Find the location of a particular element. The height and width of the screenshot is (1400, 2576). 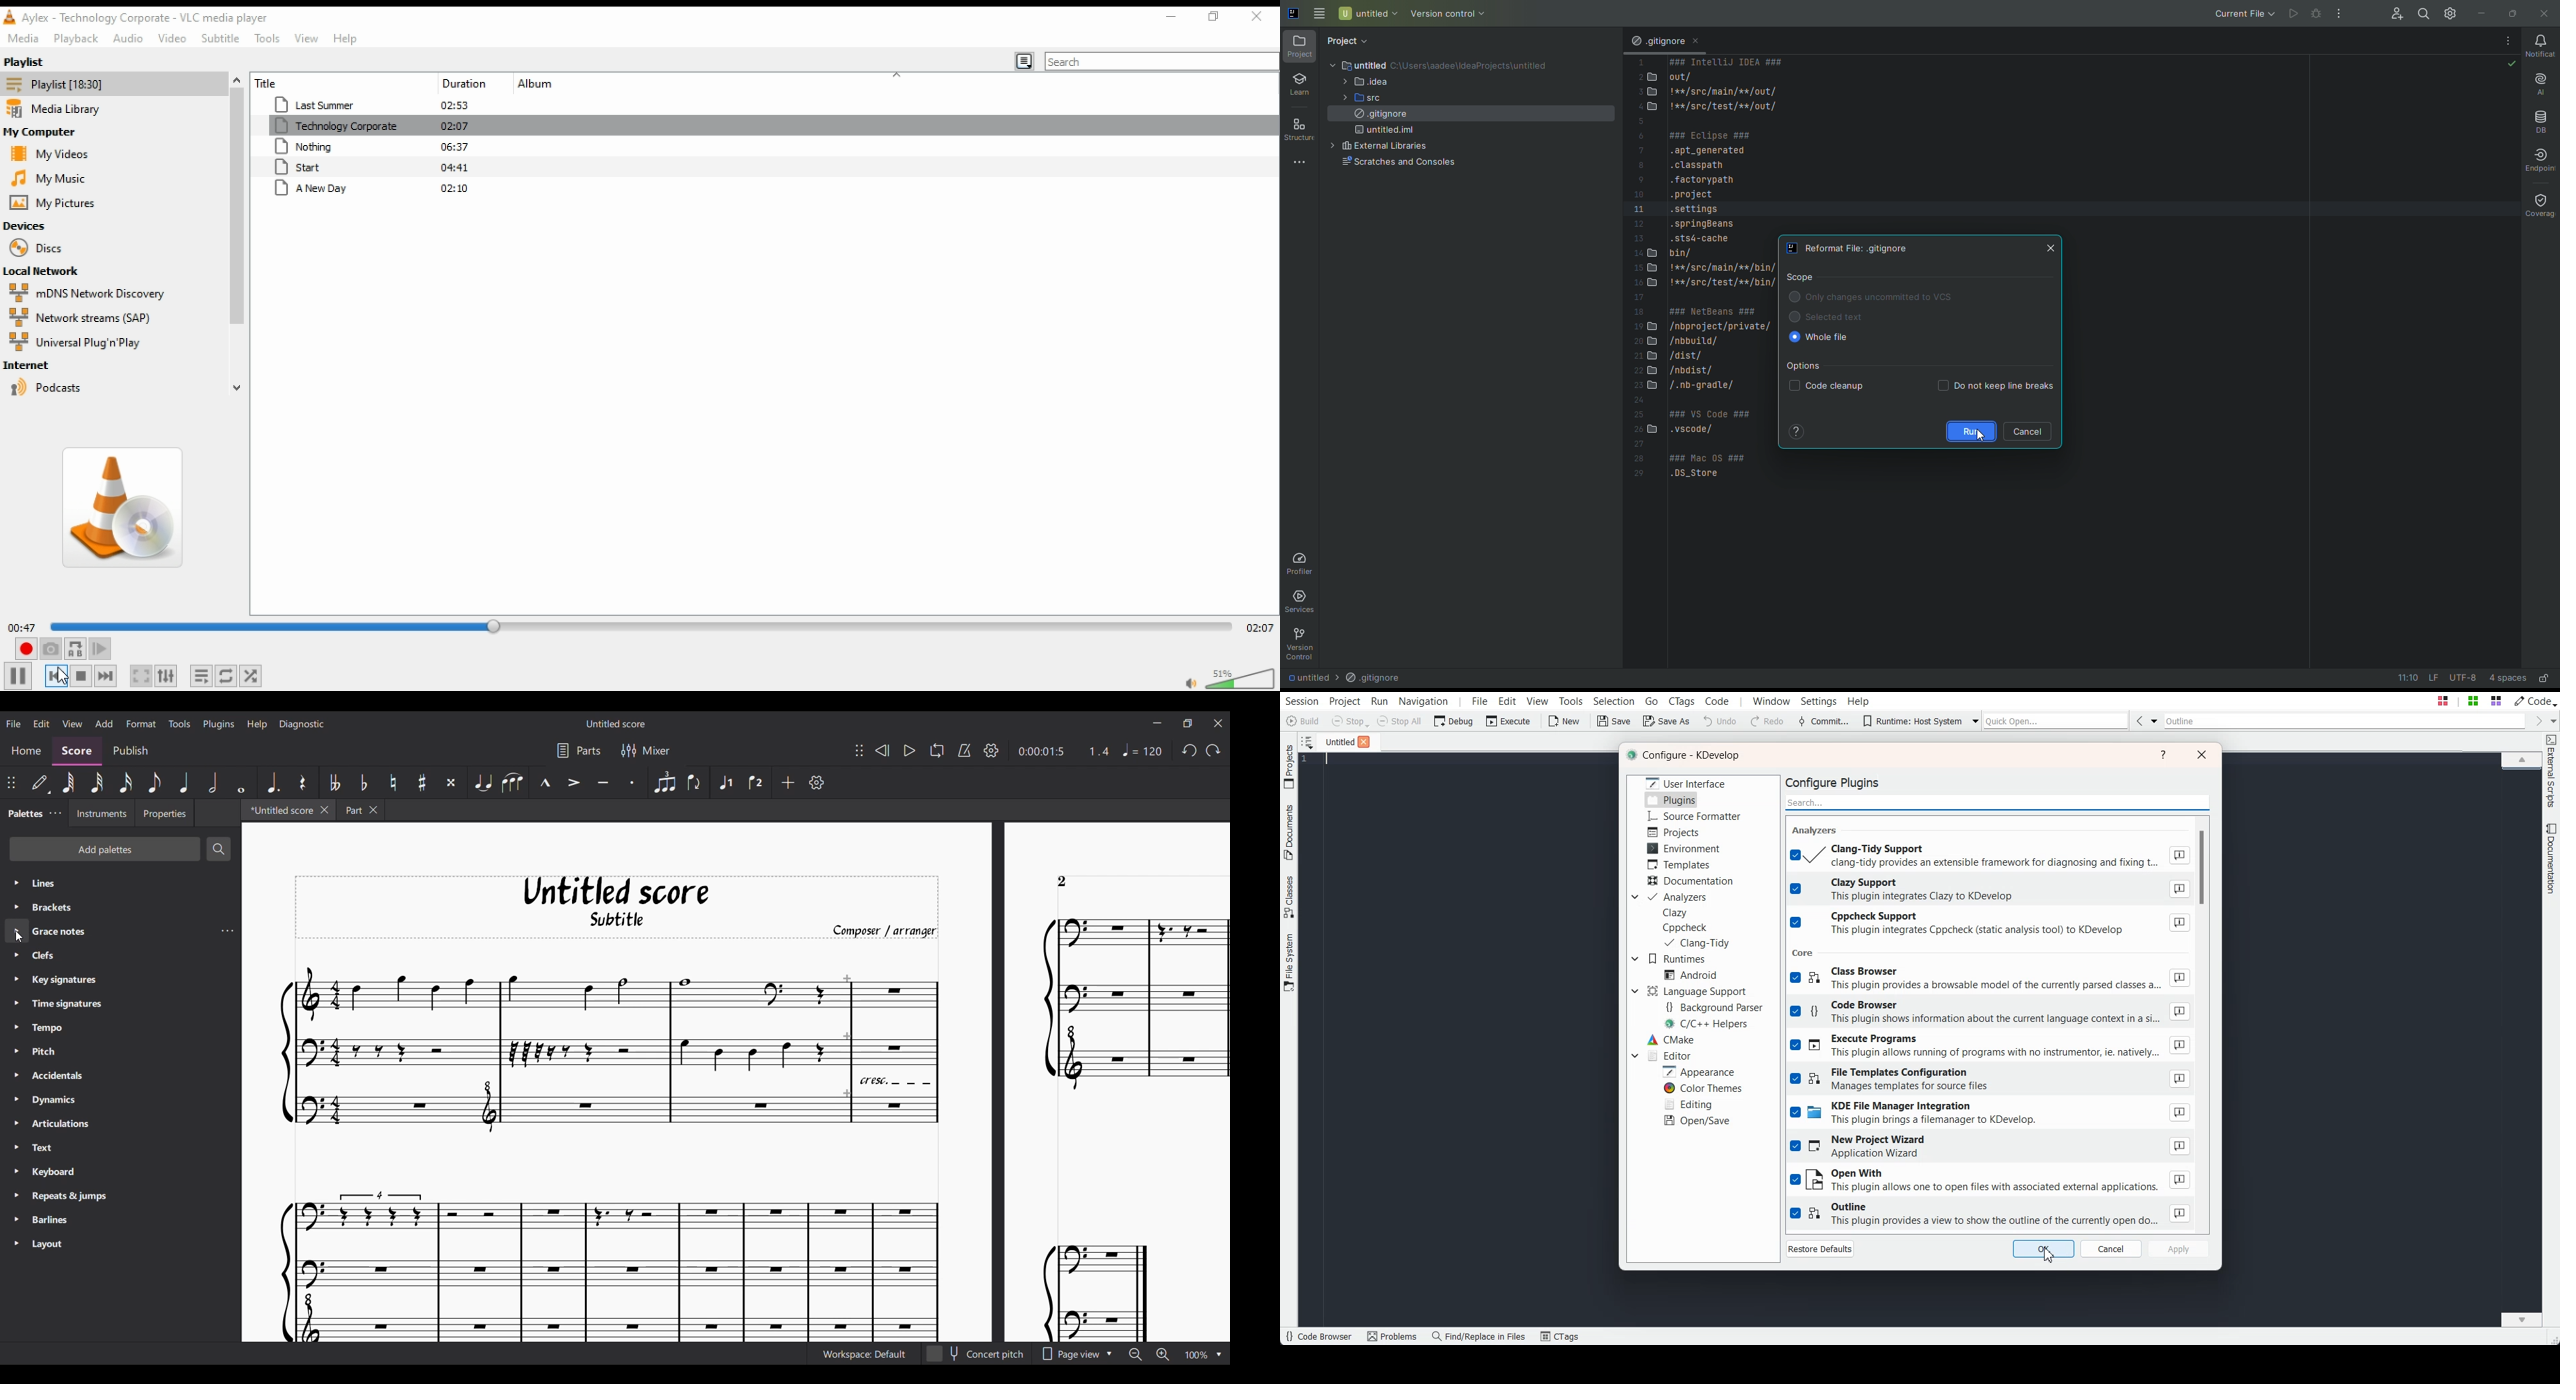

Editor is located at coordinates (1668, 1056).